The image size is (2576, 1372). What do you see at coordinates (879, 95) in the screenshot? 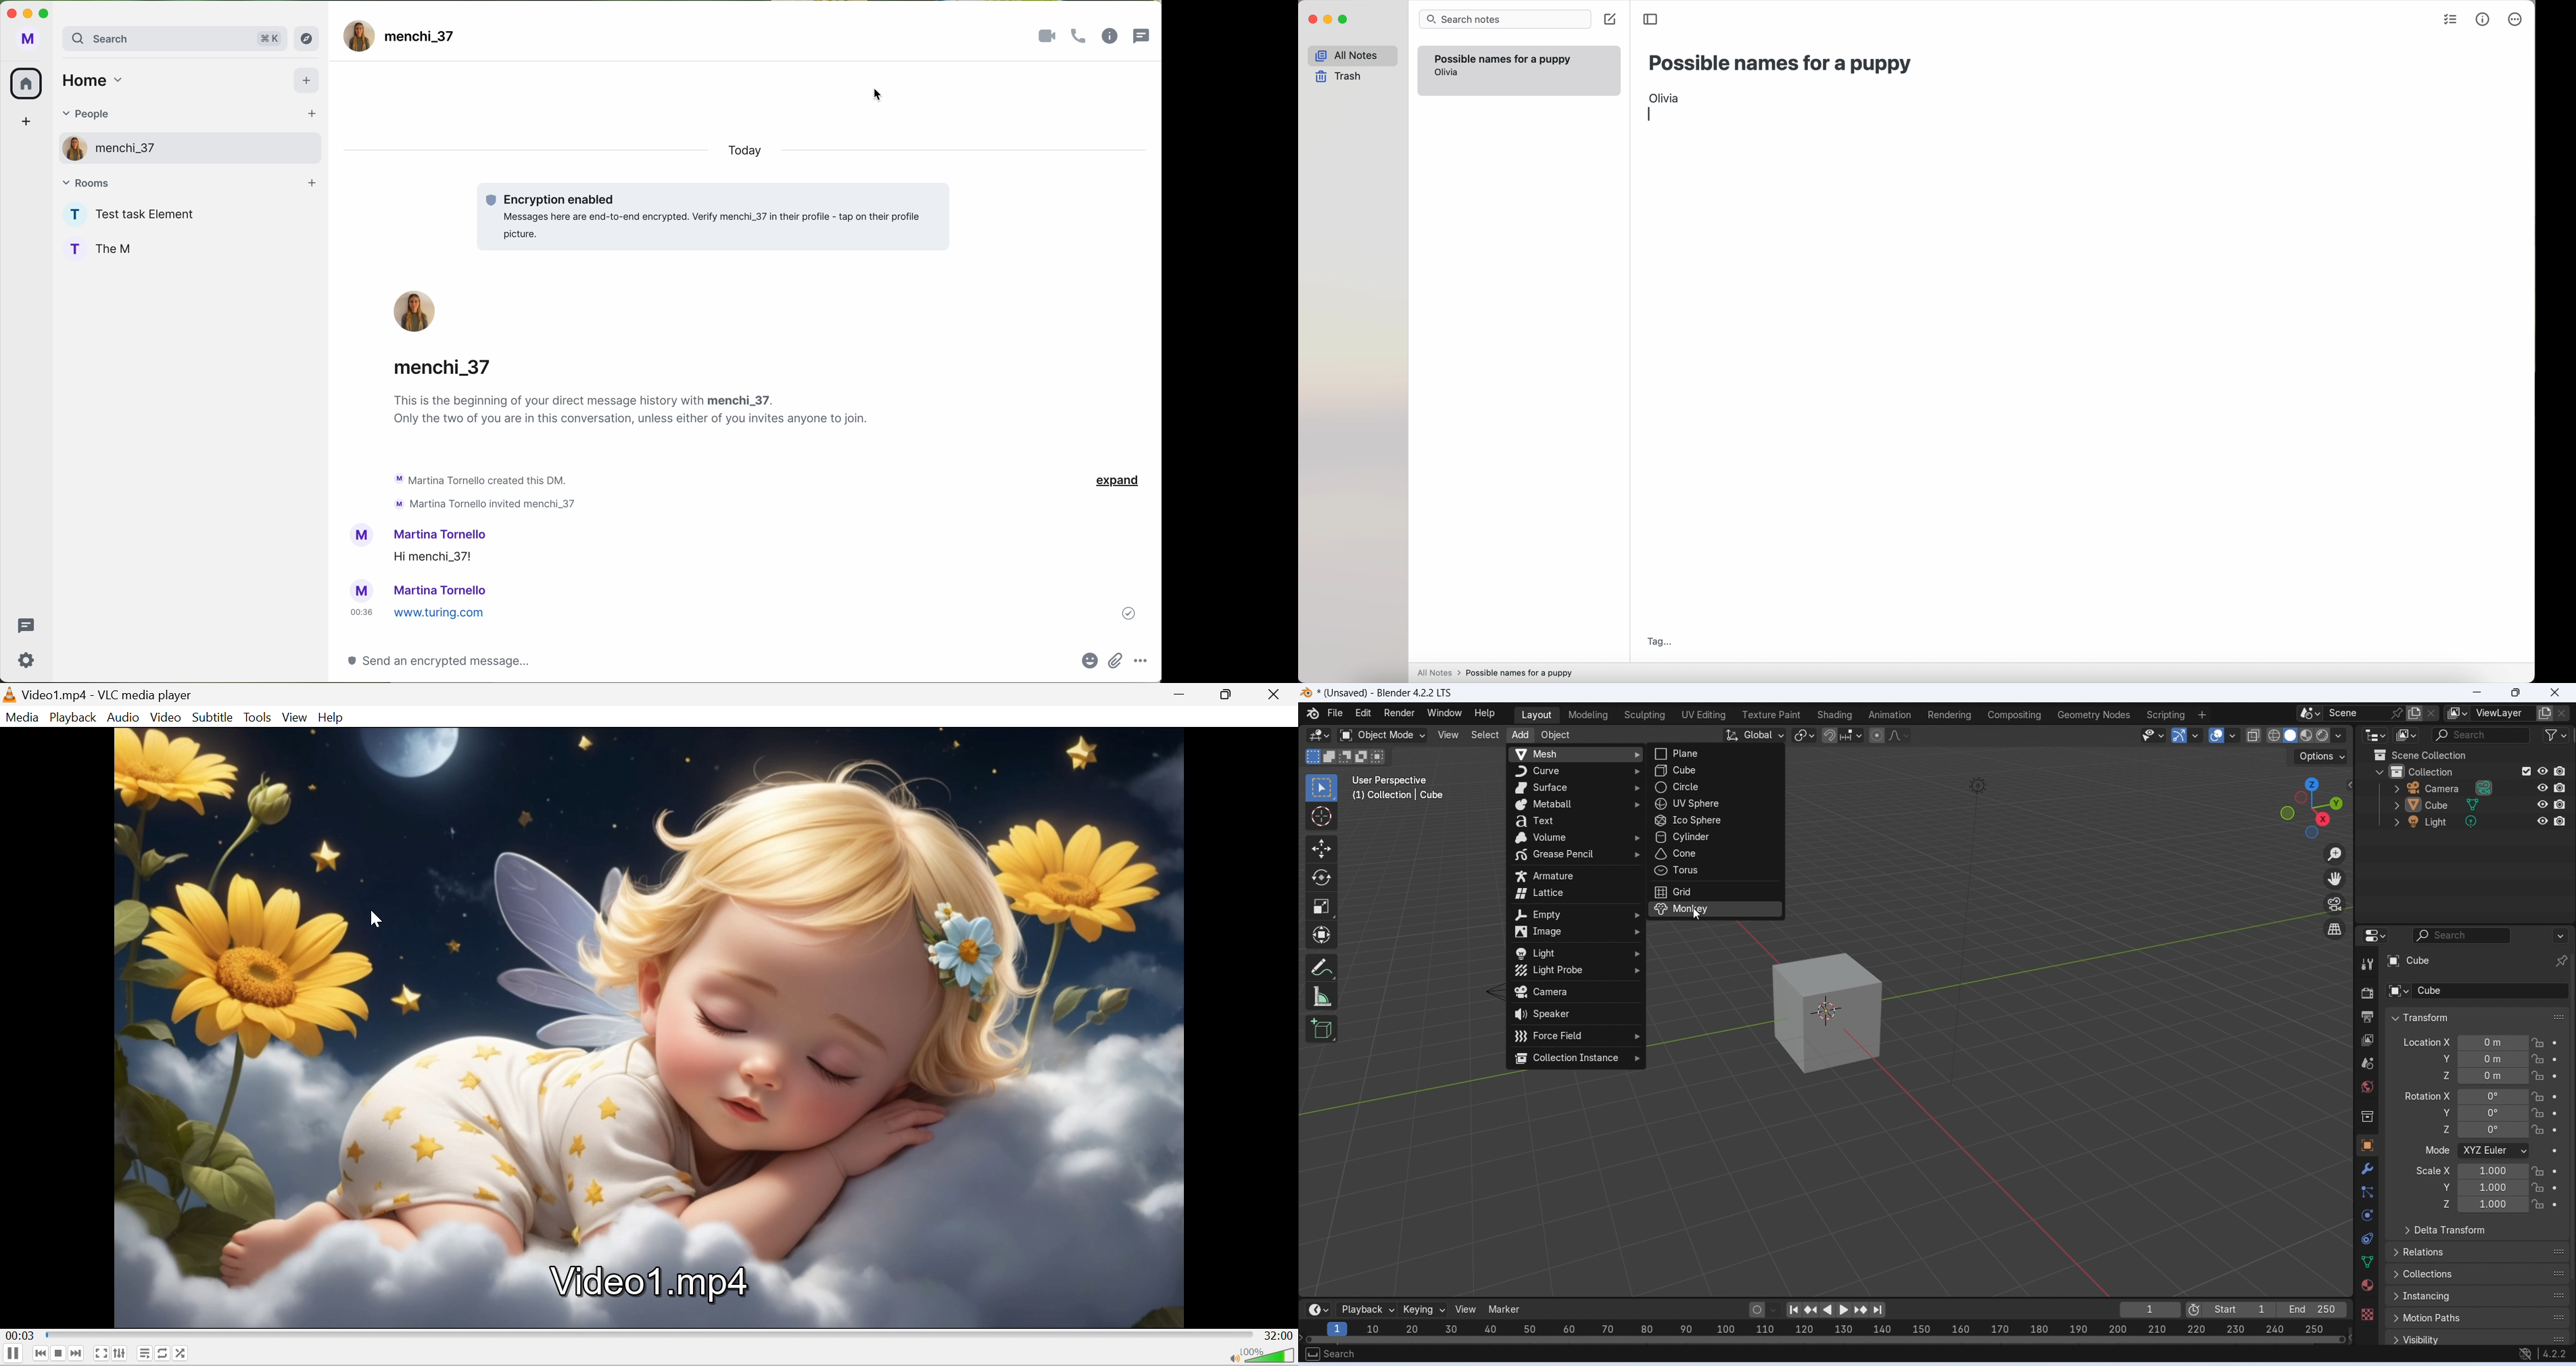
I see `cursor` at bounding box center [879, 95].